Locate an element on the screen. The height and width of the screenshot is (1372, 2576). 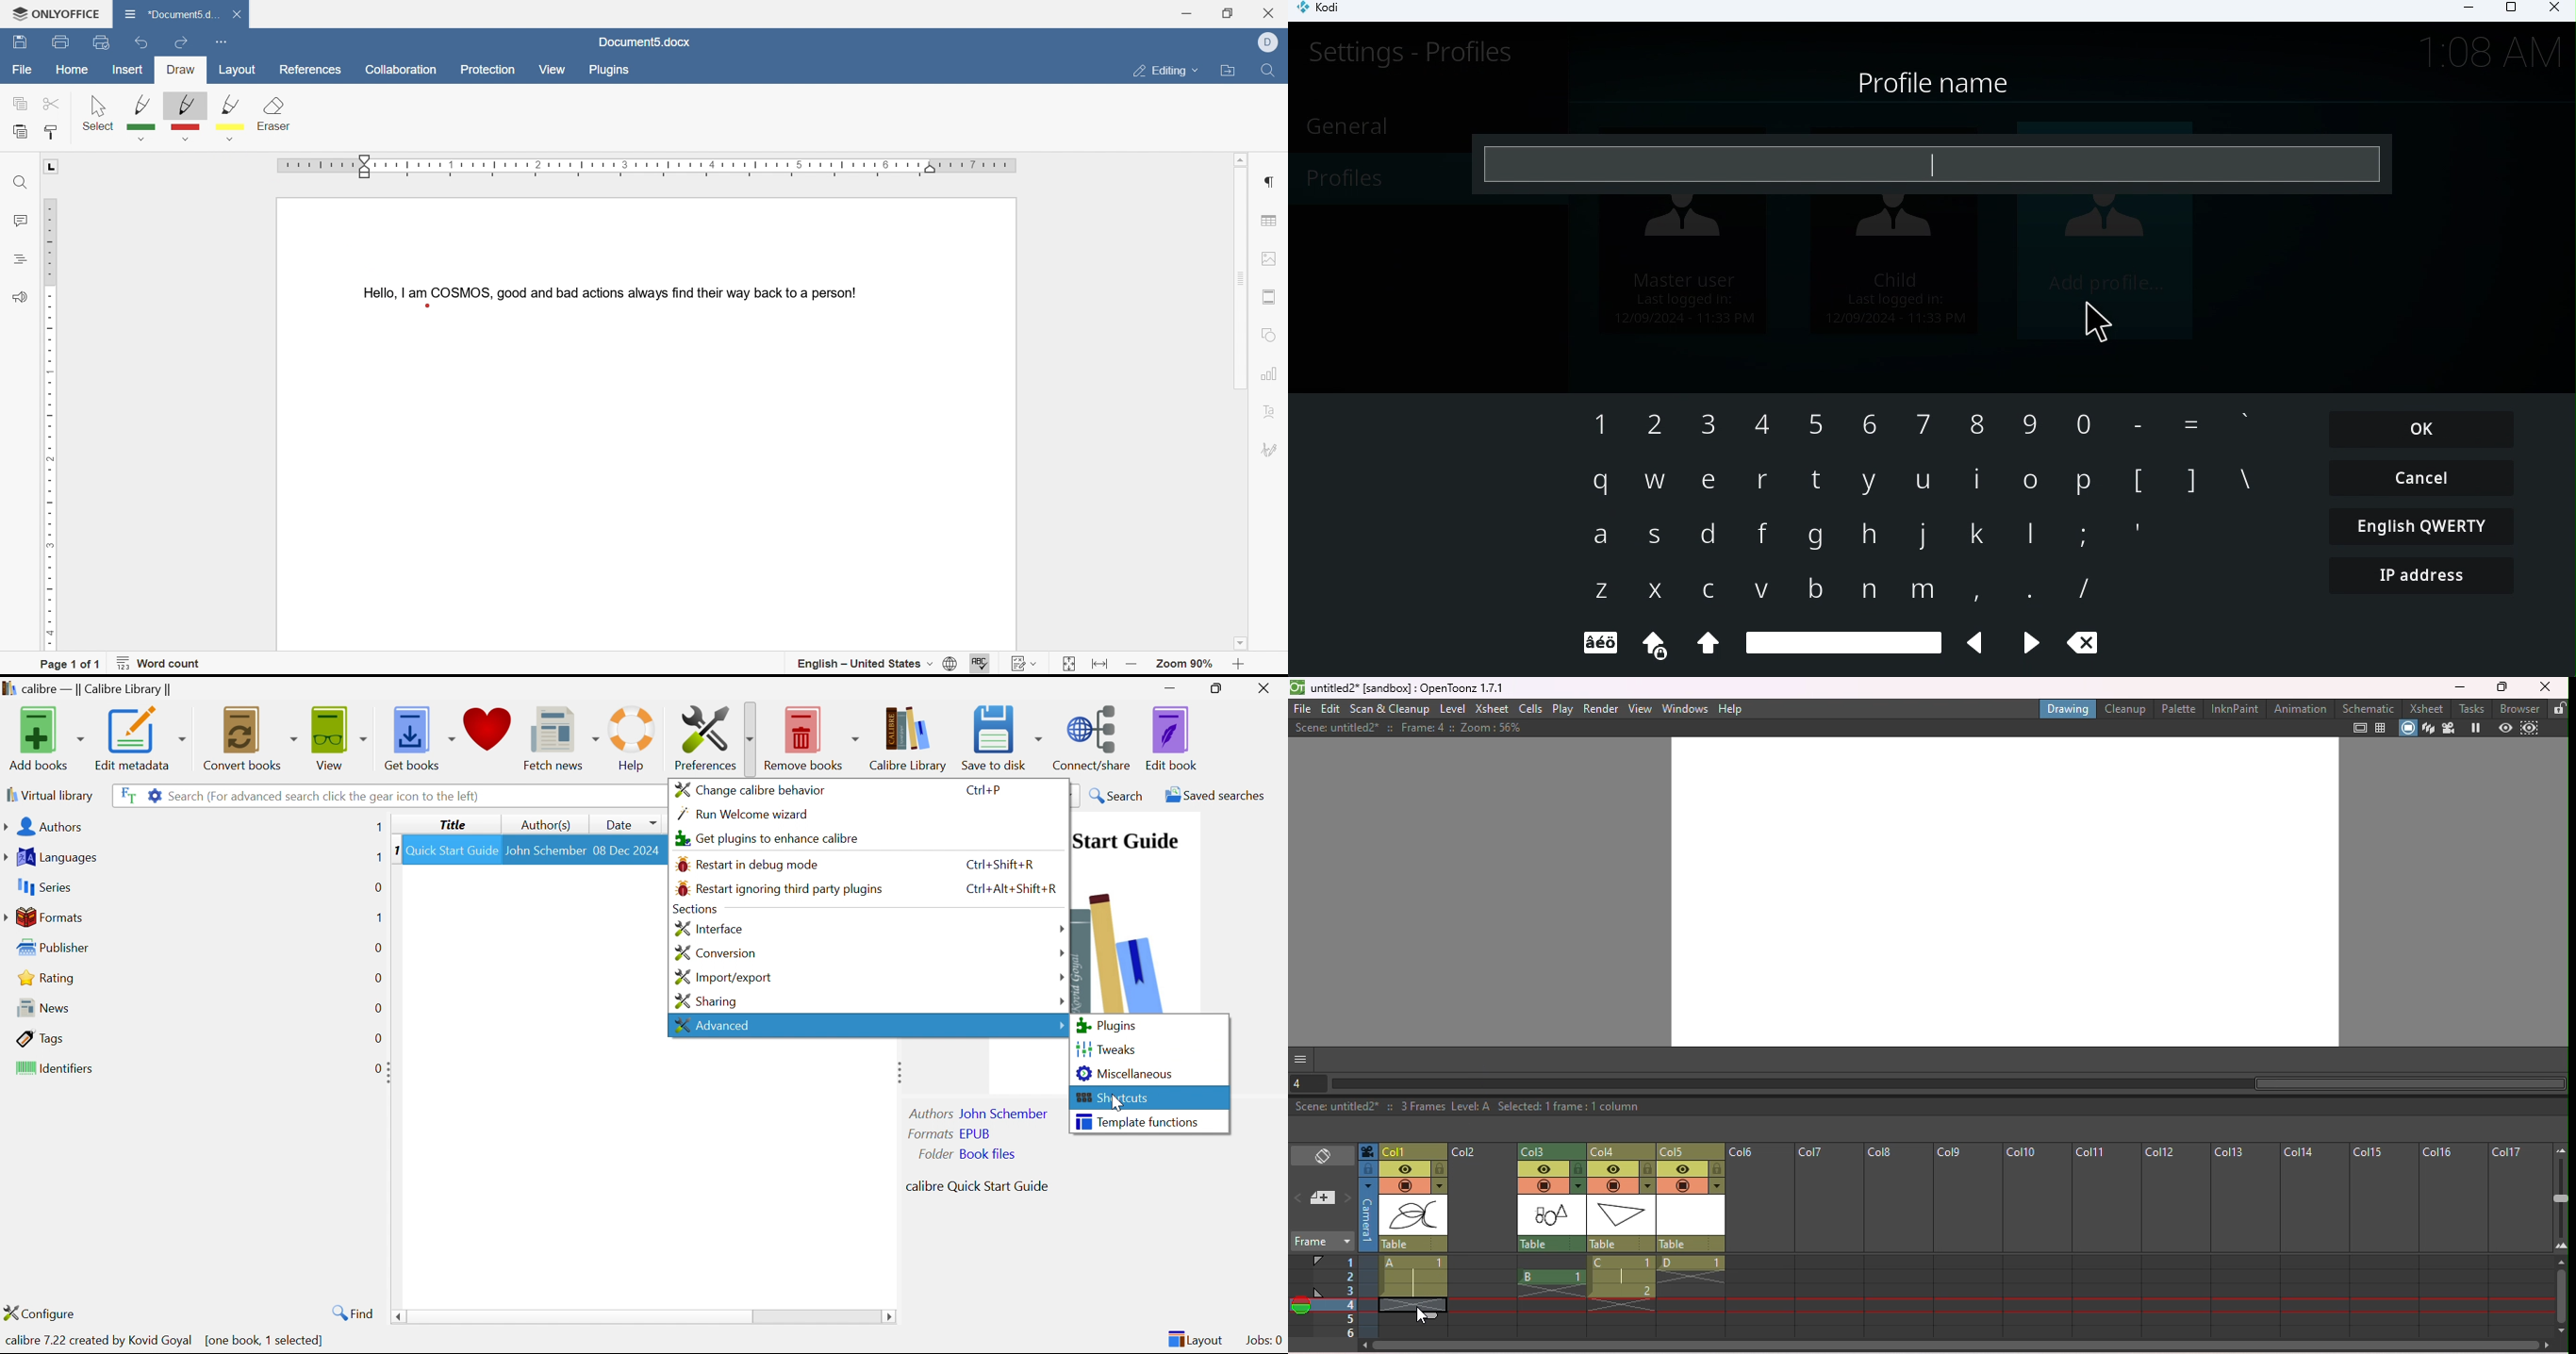
calibre Quick Start Guide is located at coordinates (977, 1185).